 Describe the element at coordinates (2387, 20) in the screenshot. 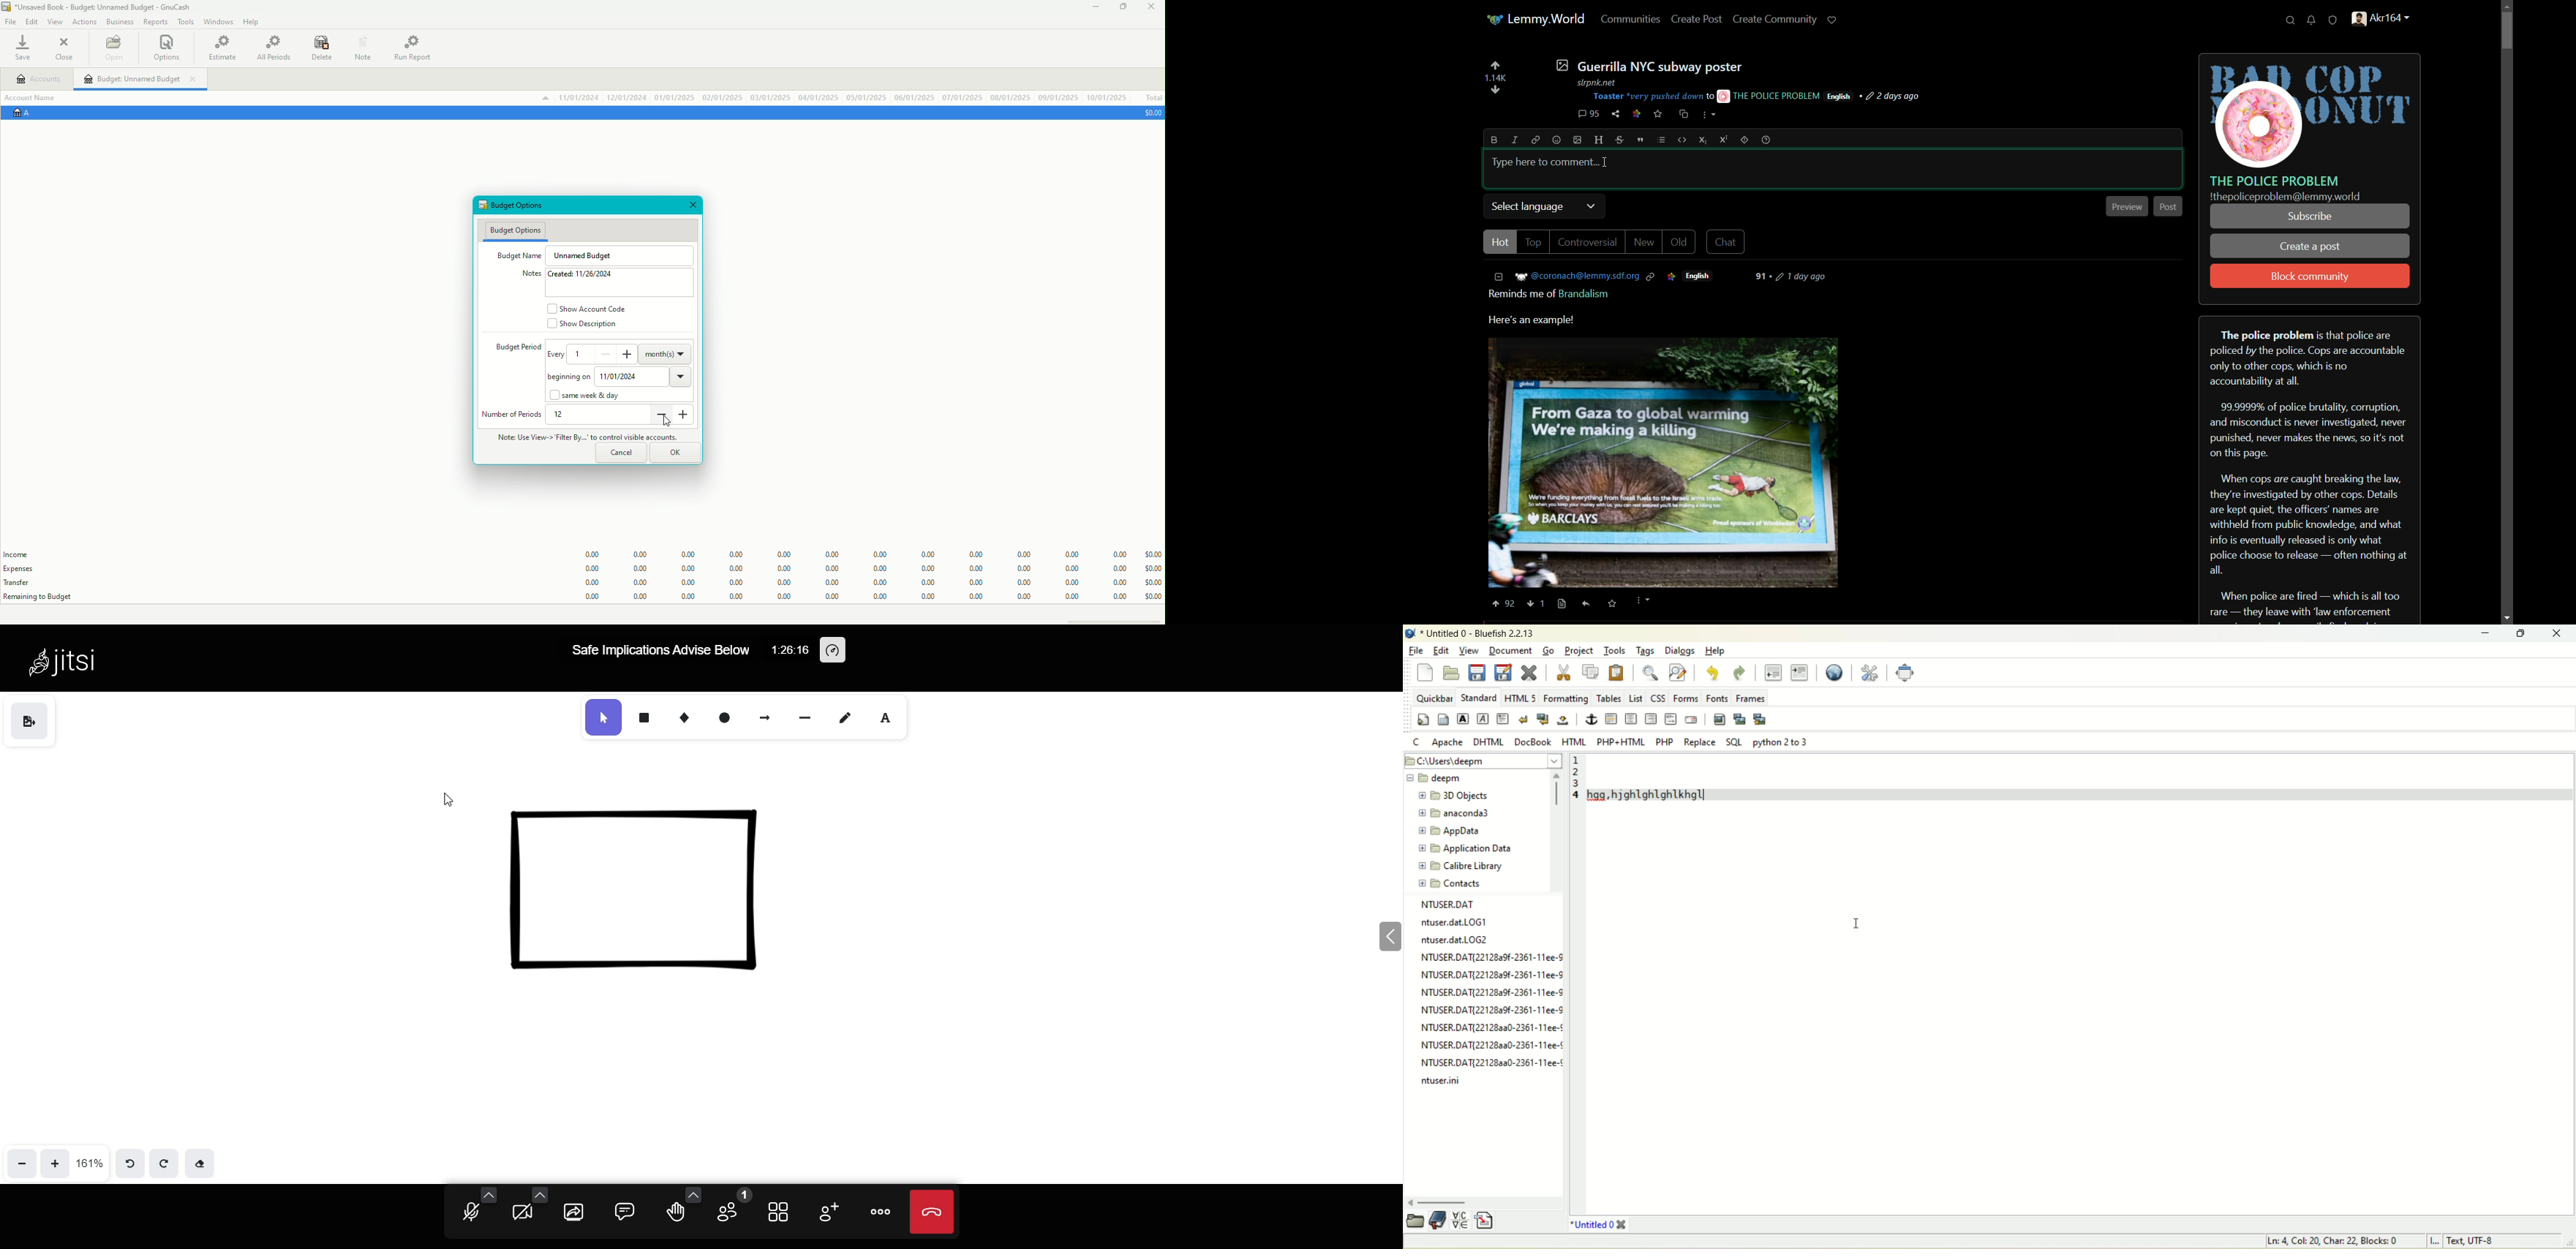

I see `handle` at that location.